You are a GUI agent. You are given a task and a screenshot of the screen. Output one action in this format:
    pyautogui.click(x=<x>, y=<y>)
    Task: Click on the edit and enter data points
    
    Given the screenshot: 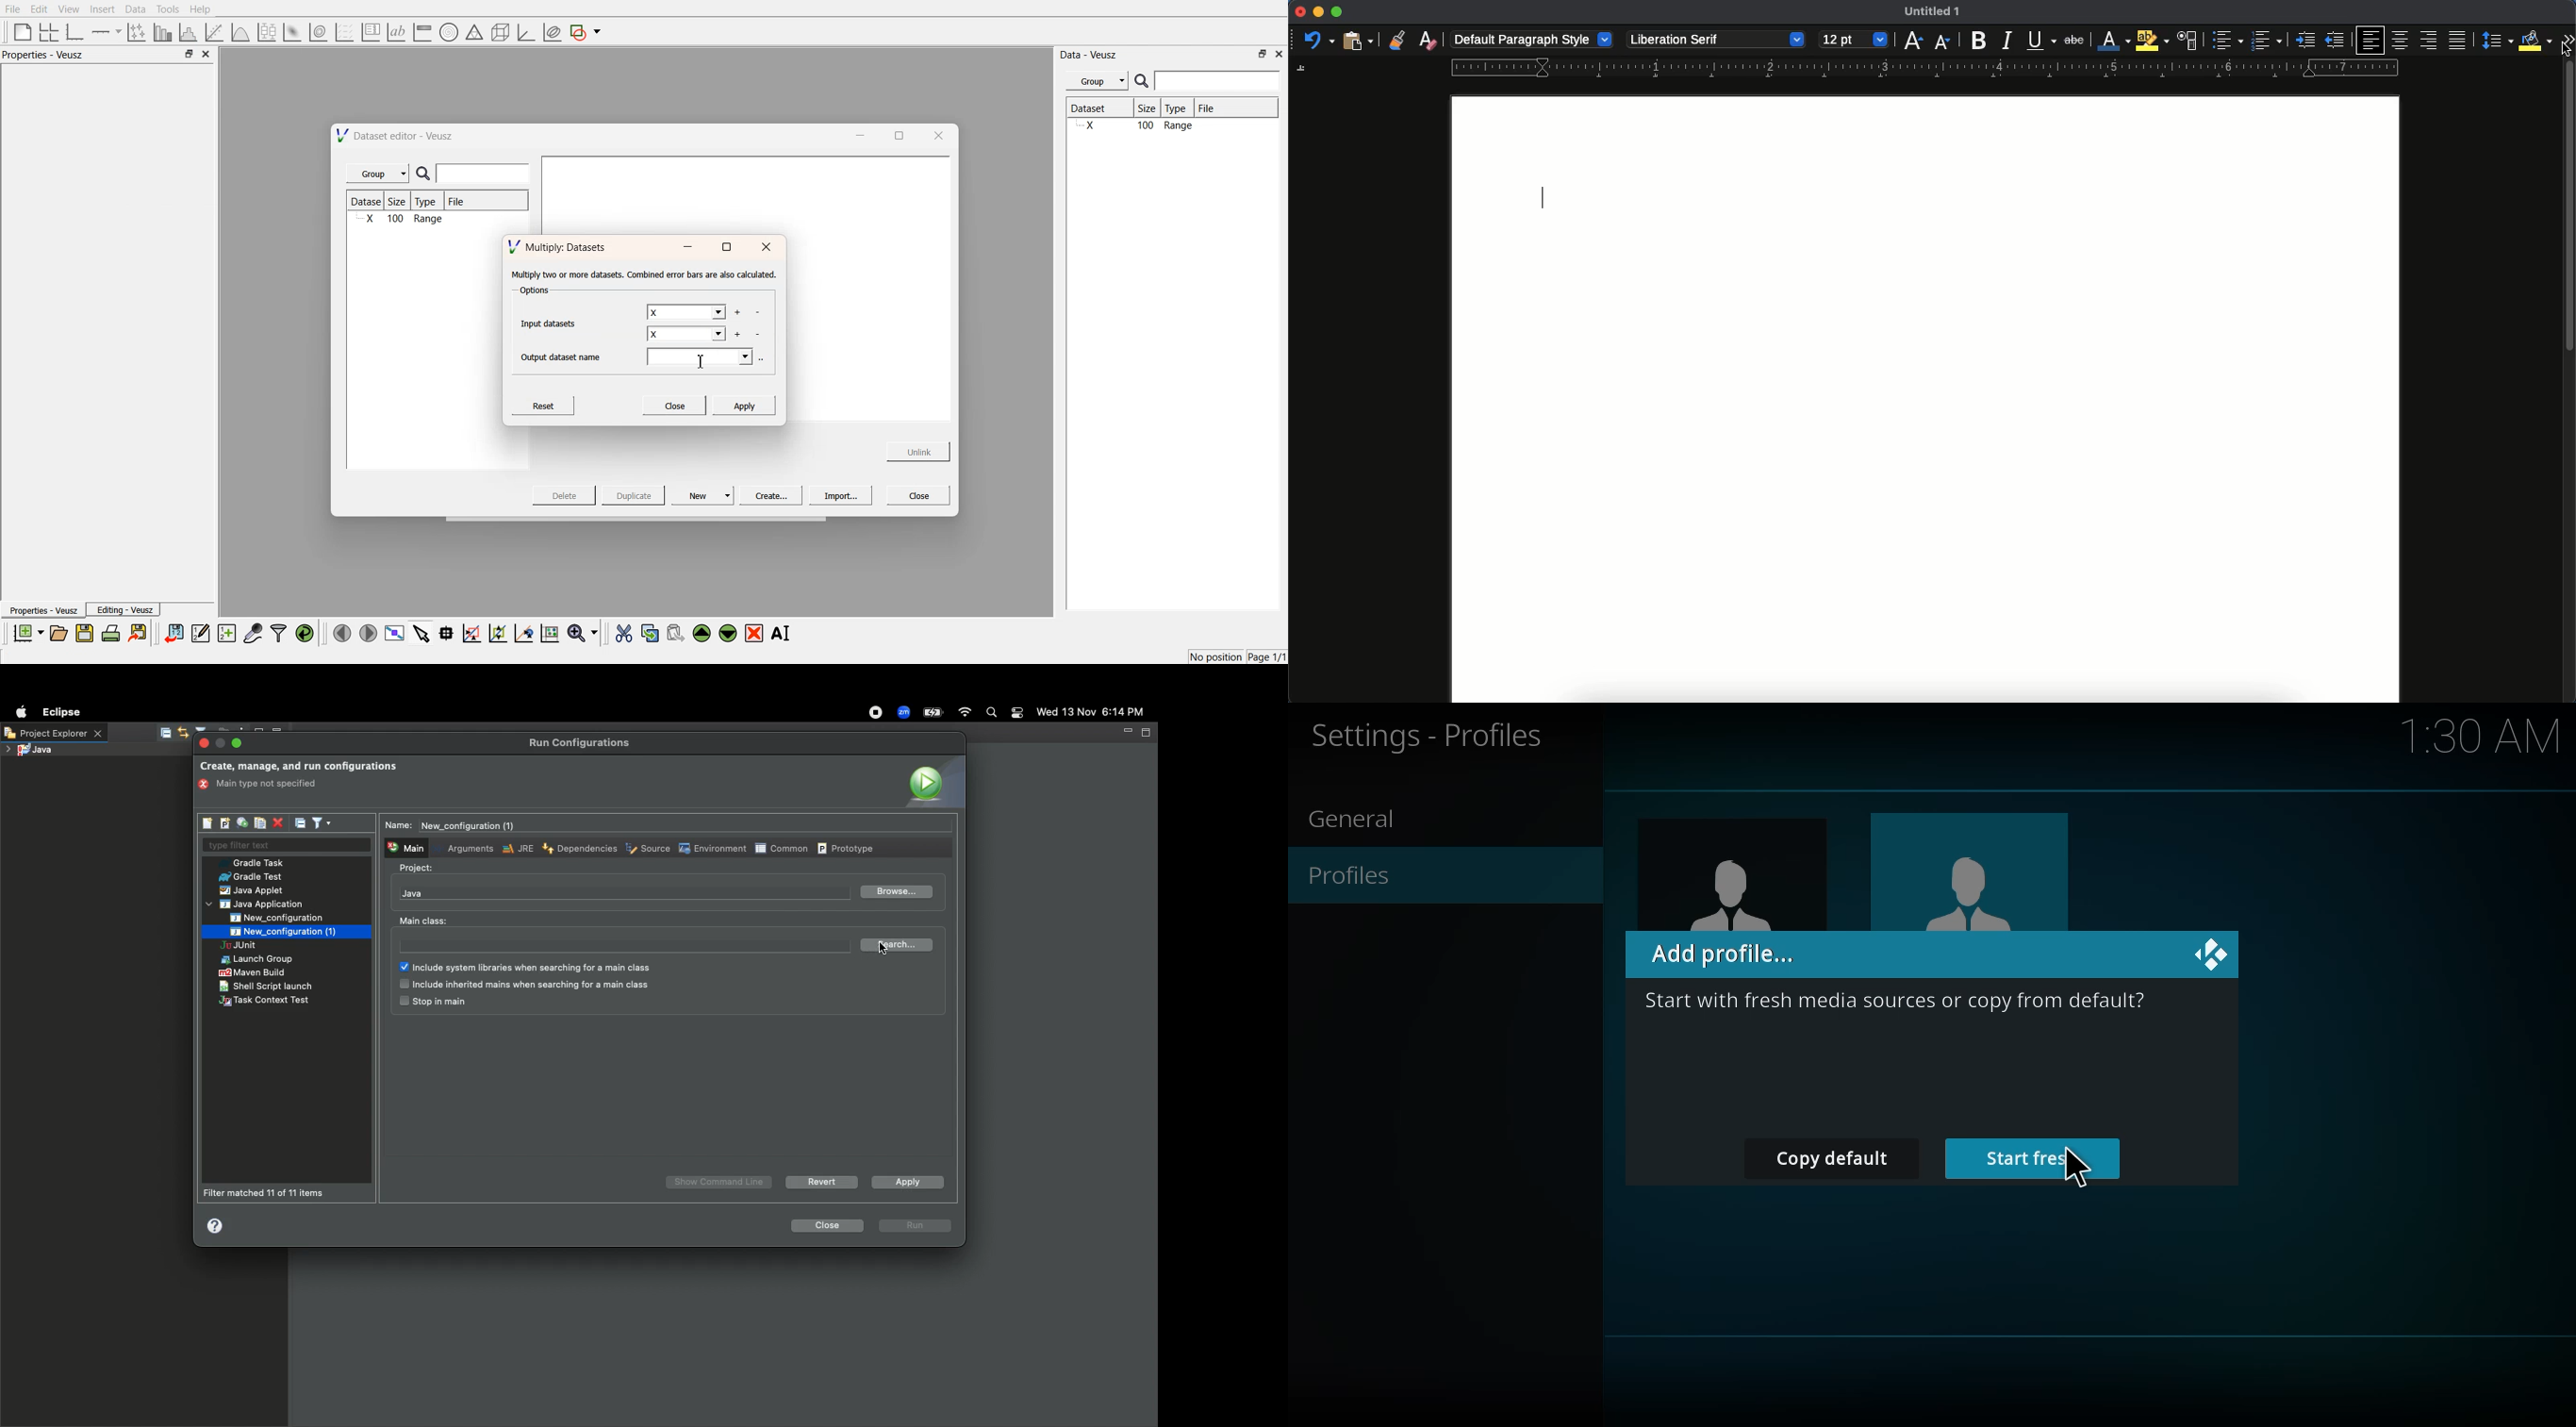 What is the action you would take?
    pyautogui.click(x=201, y=635)
    